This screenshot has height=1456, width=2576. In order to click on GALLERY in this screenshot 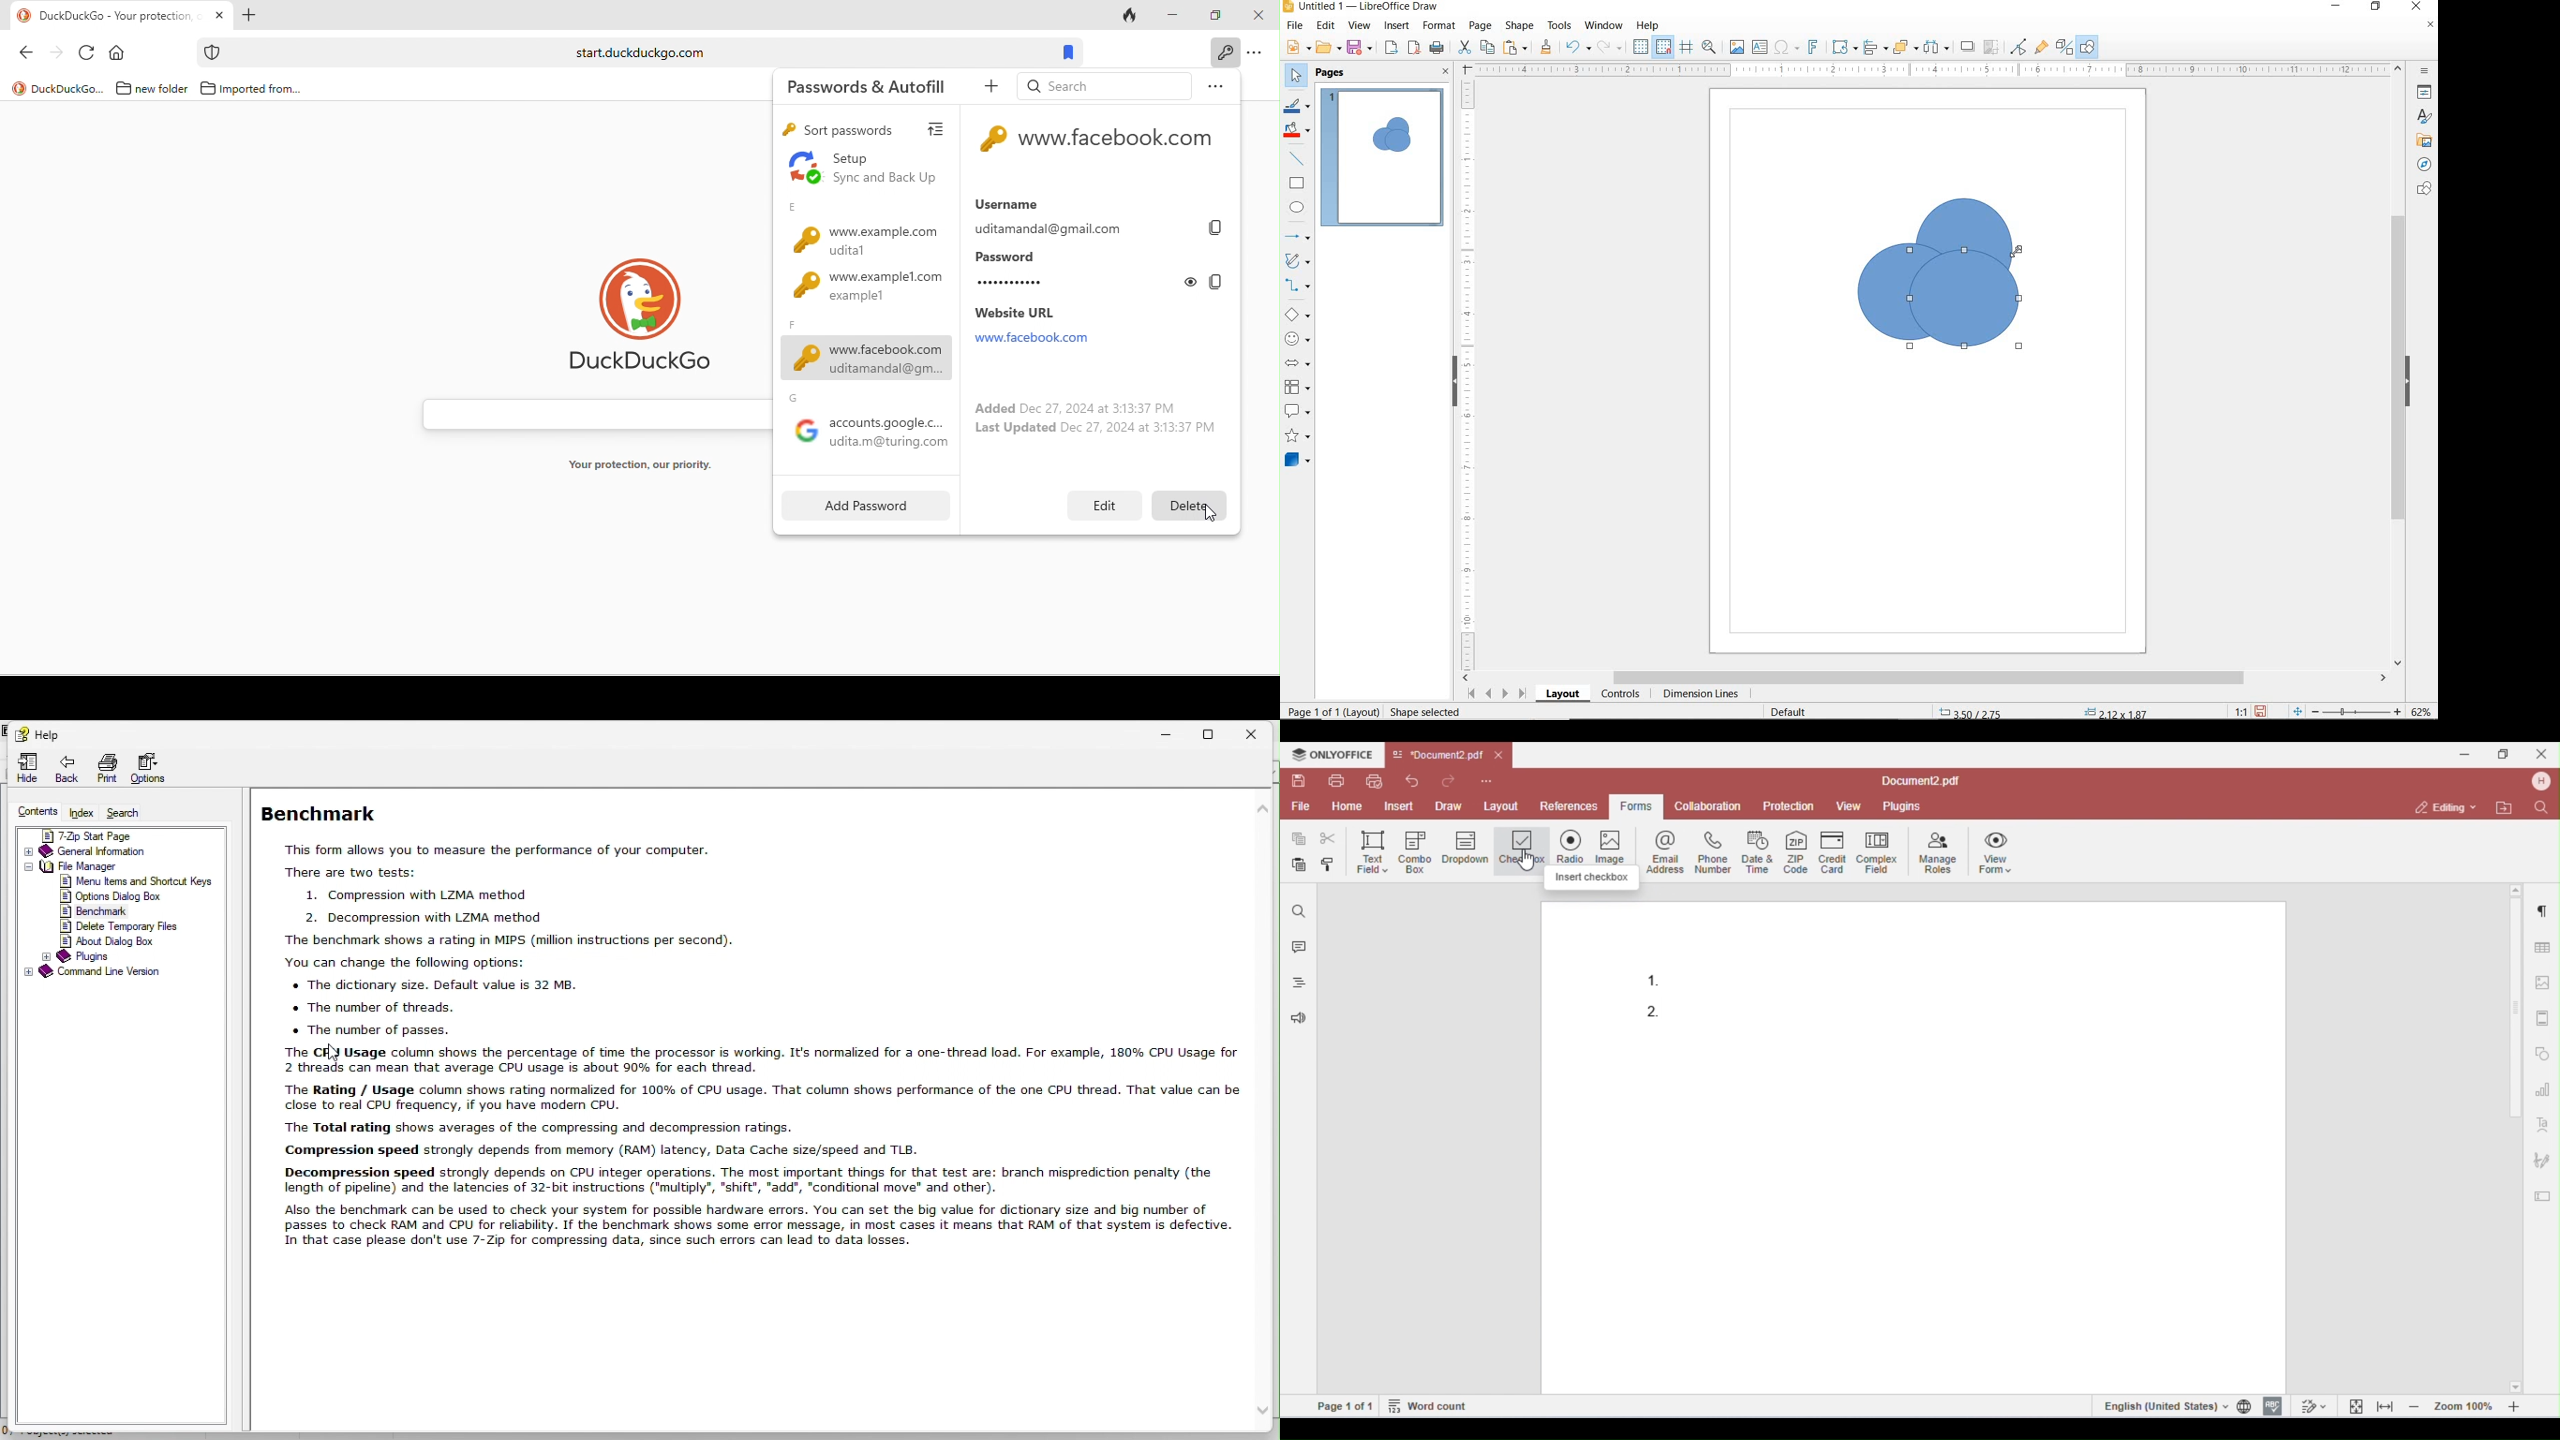, I will do `click(2423, 141)`.